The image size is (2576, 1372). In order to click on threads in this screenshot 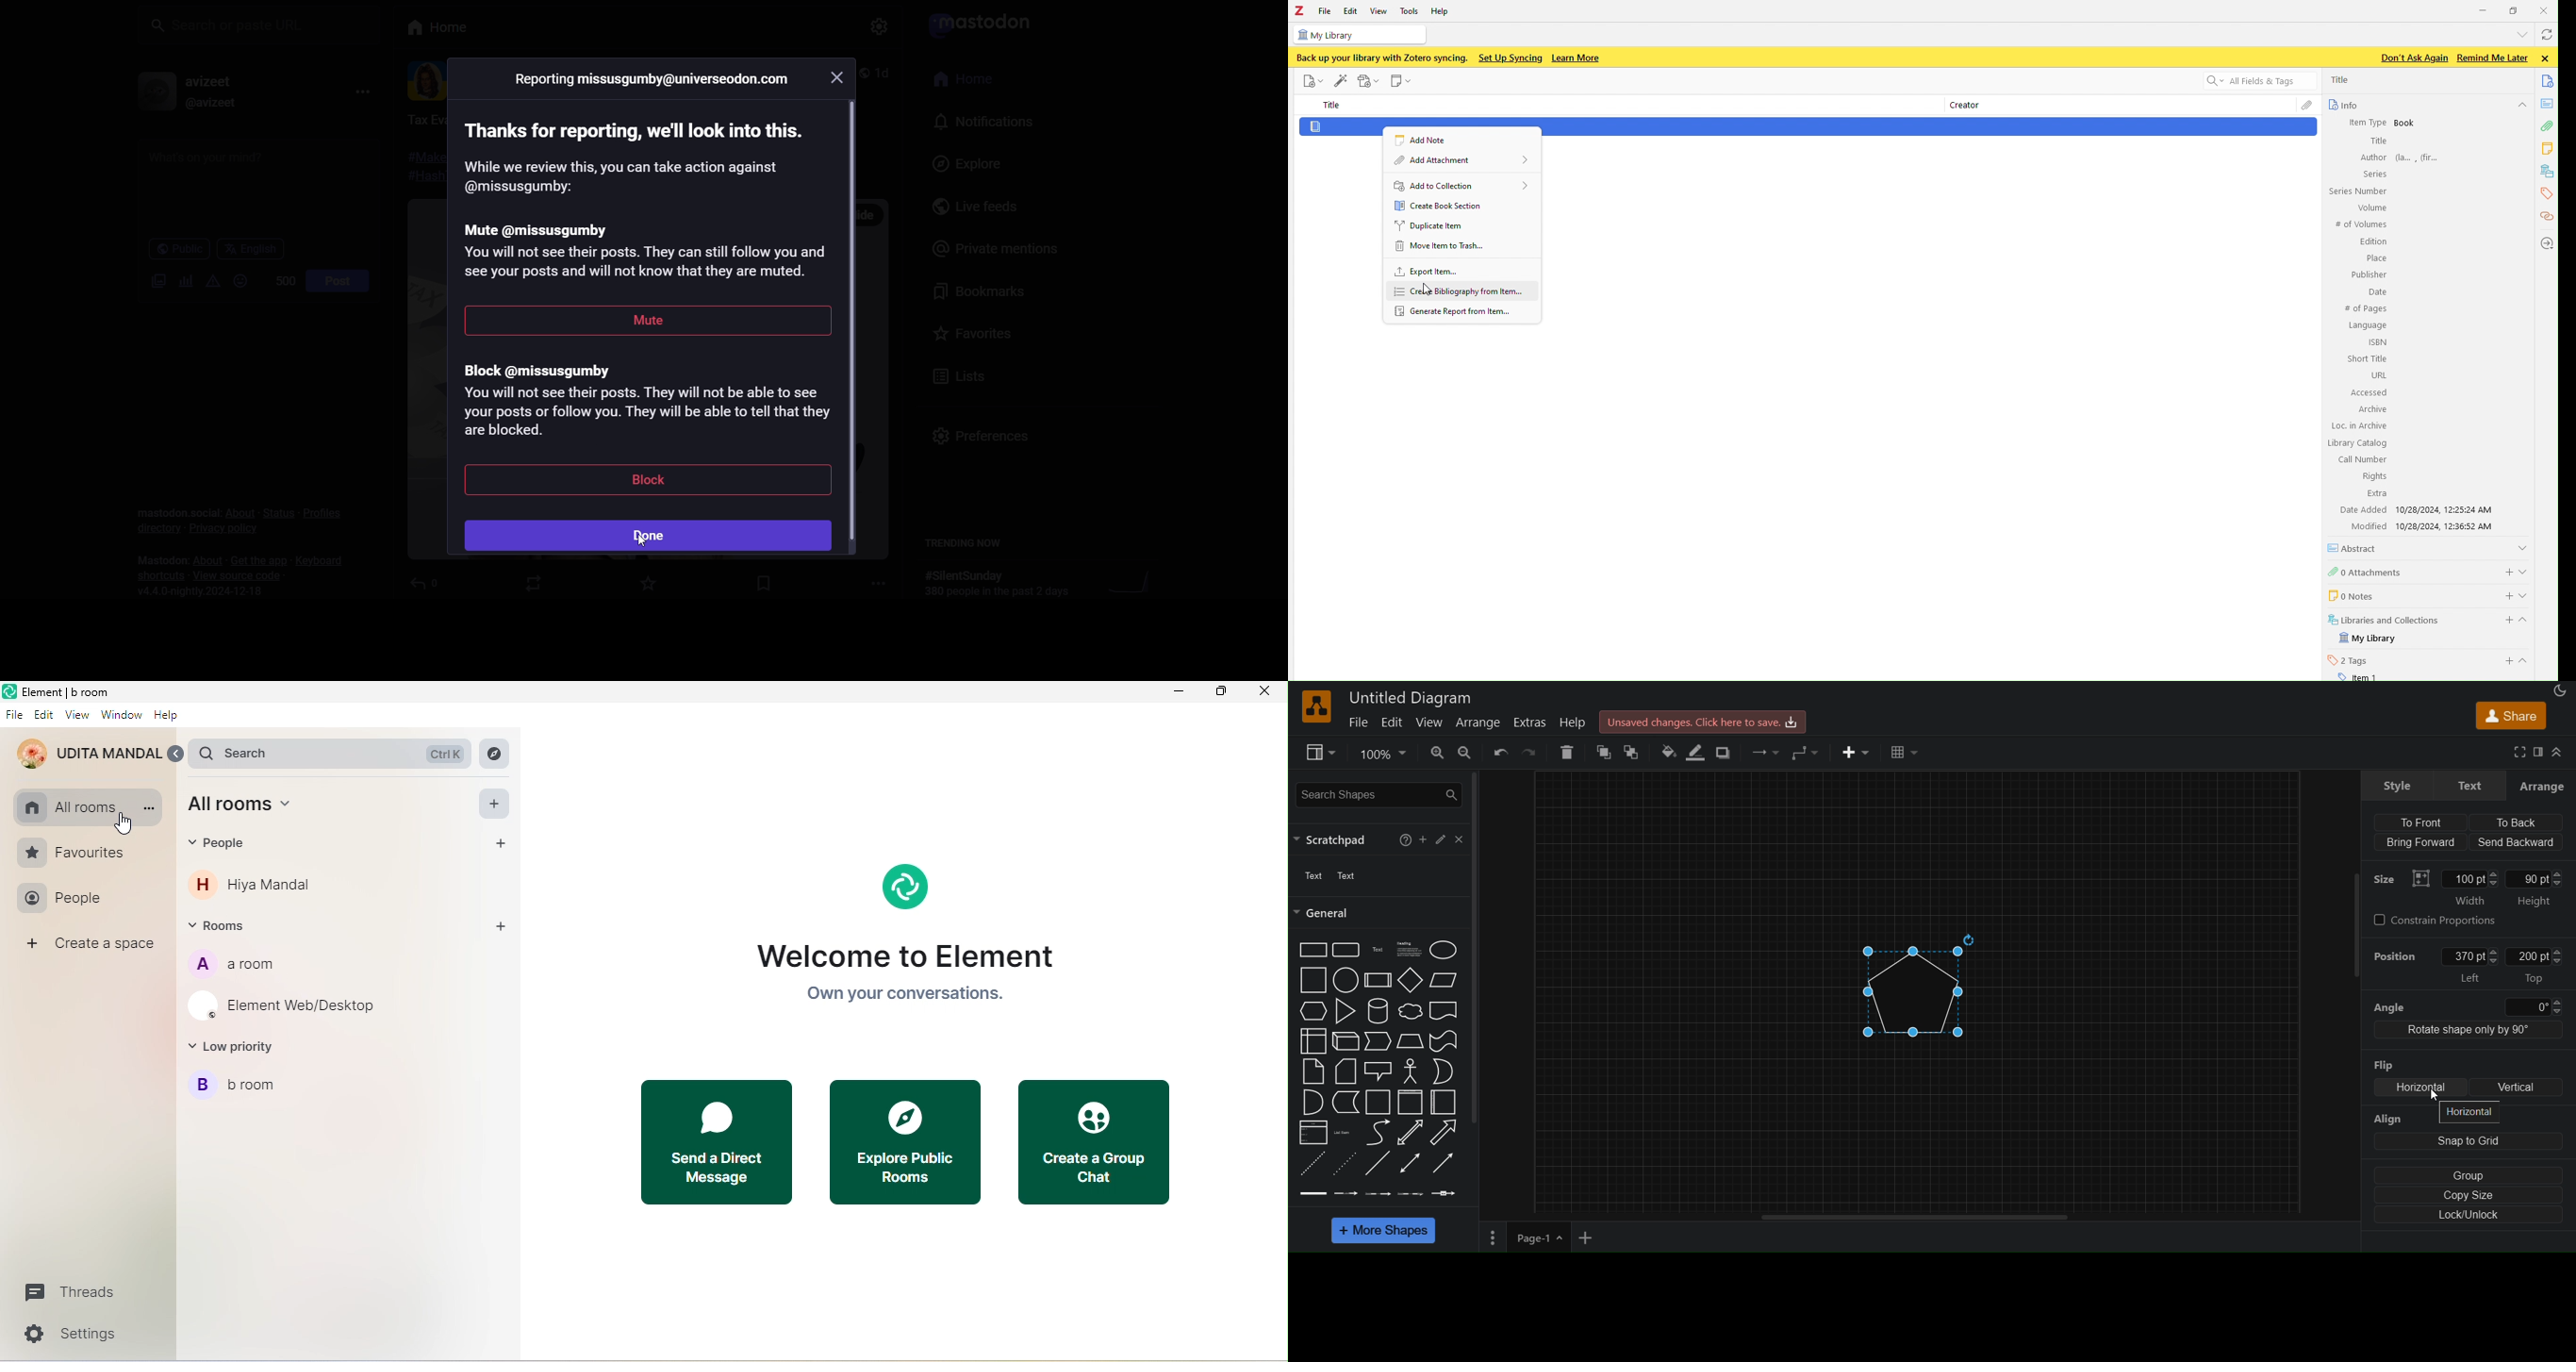, I will do `click(66, 1295)`.